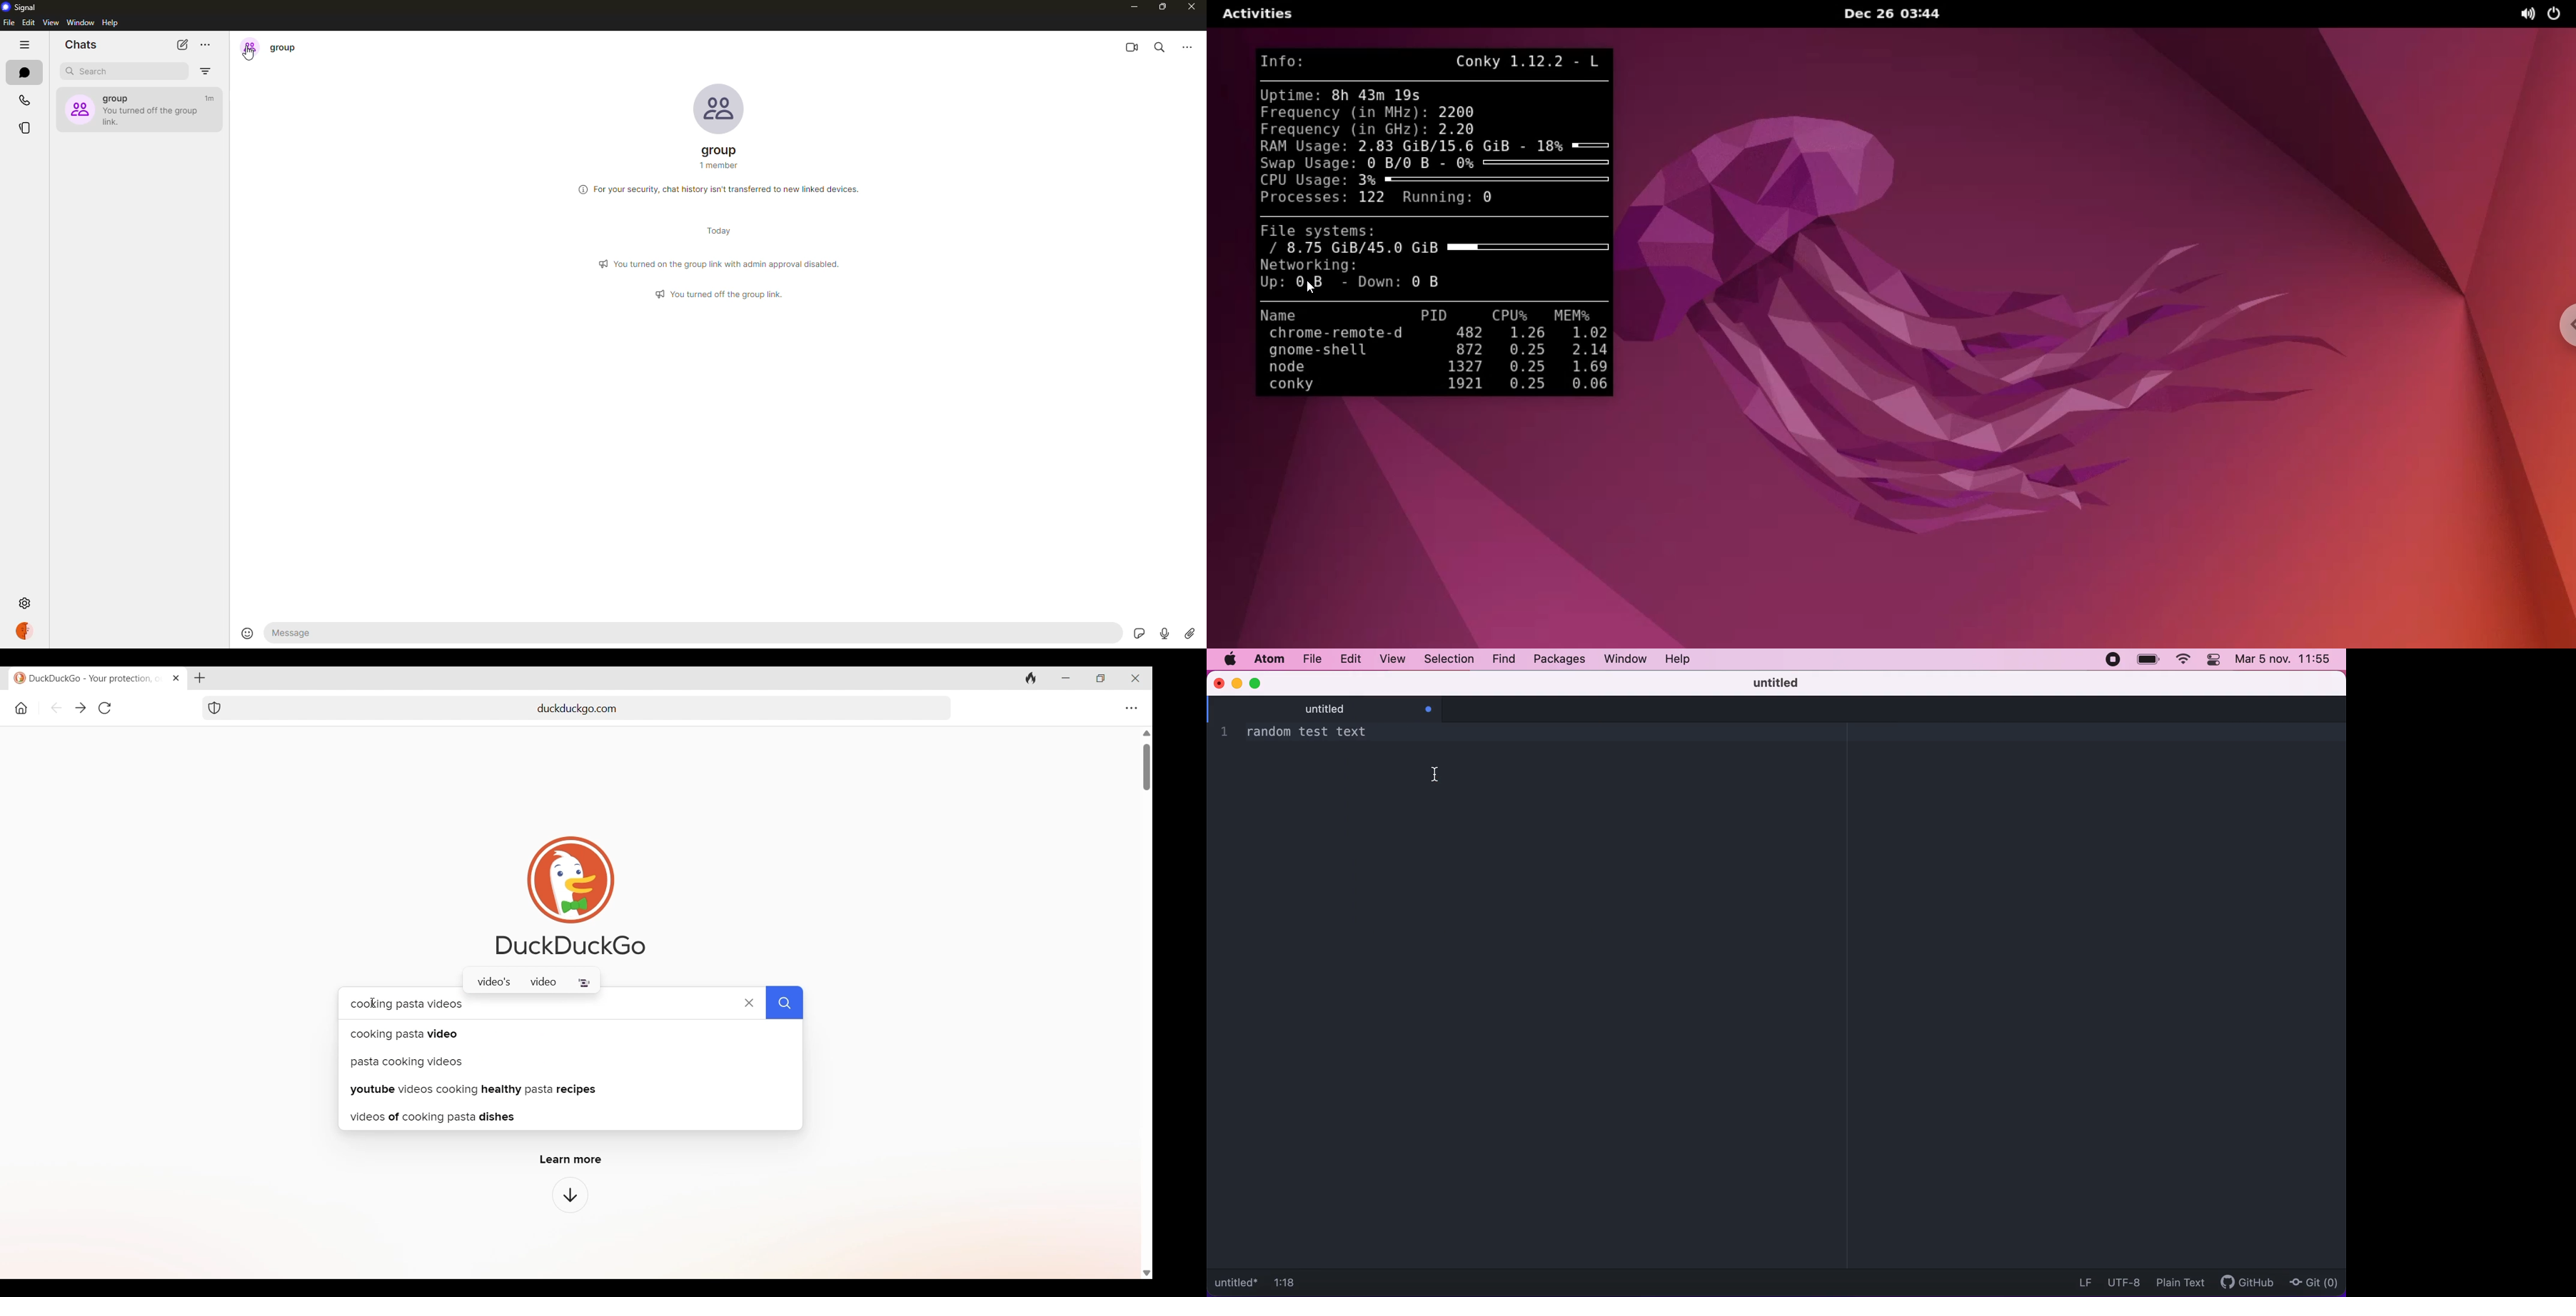  What do you see at coordinates (531, 982) in the screenshot?
I see `Word suggestions for query` at bounding box center [531, 982].